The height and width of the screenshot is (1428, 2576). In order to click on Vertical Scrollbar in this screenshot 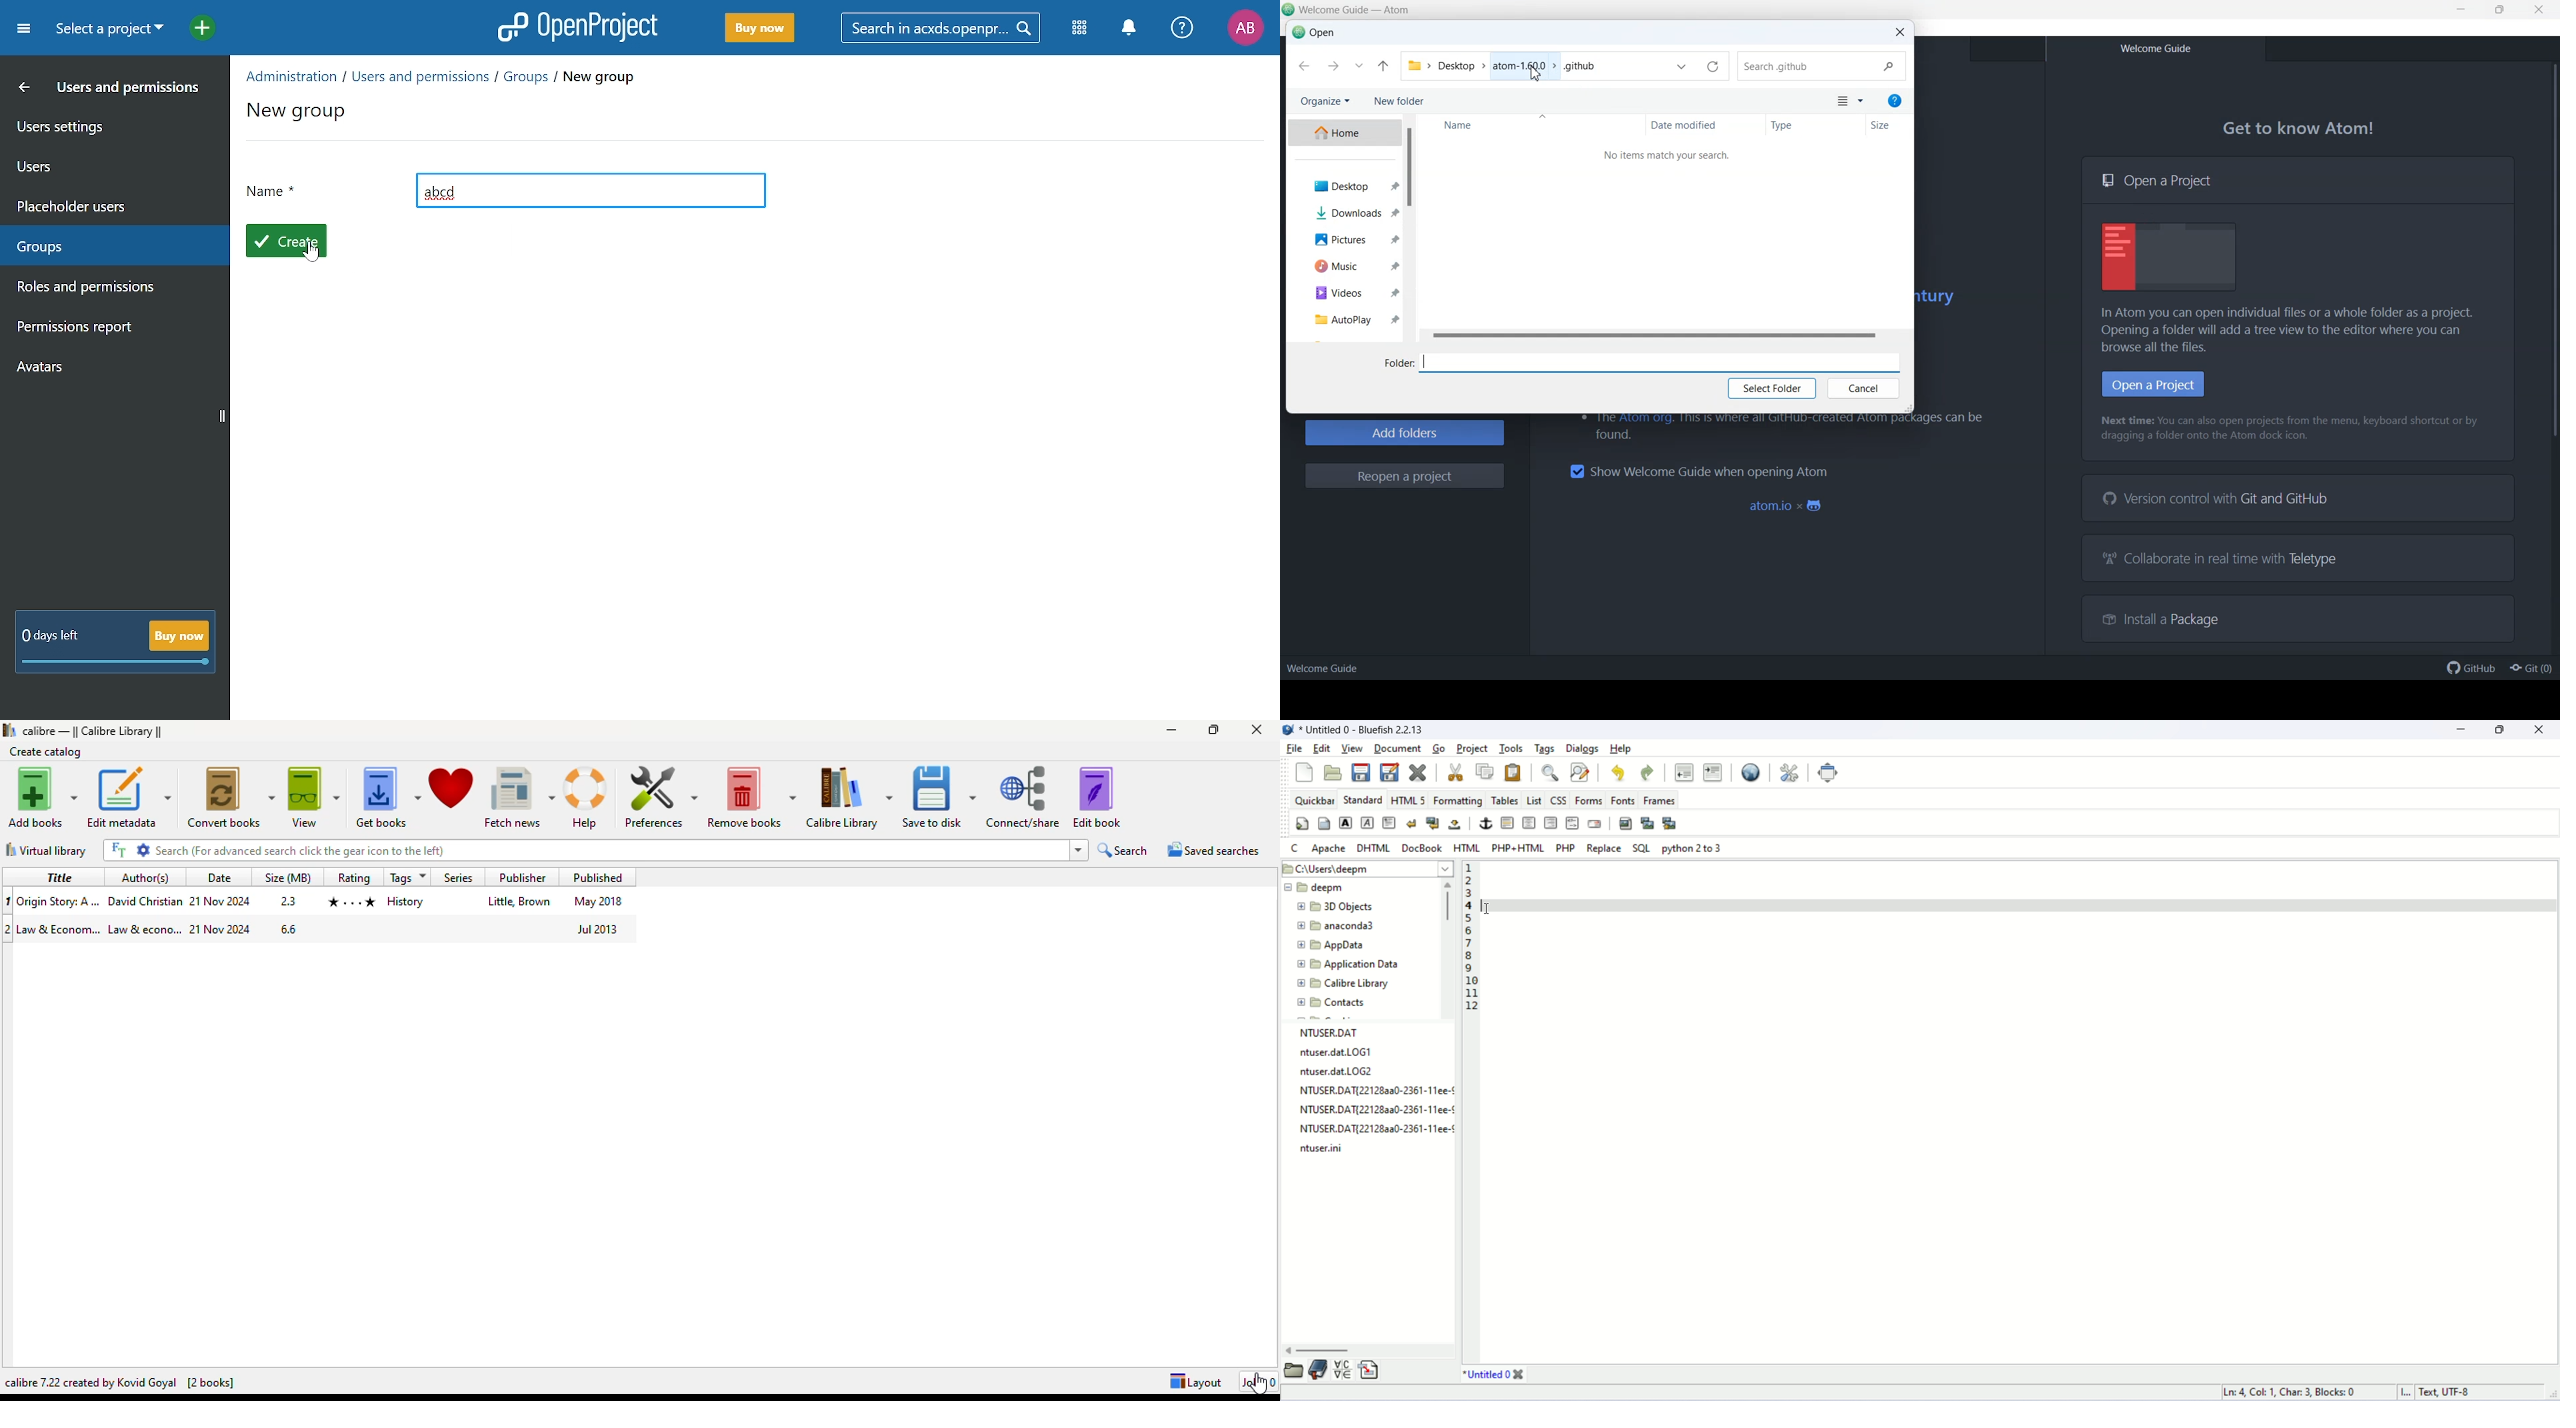, I will do `click(2549, 356)`.